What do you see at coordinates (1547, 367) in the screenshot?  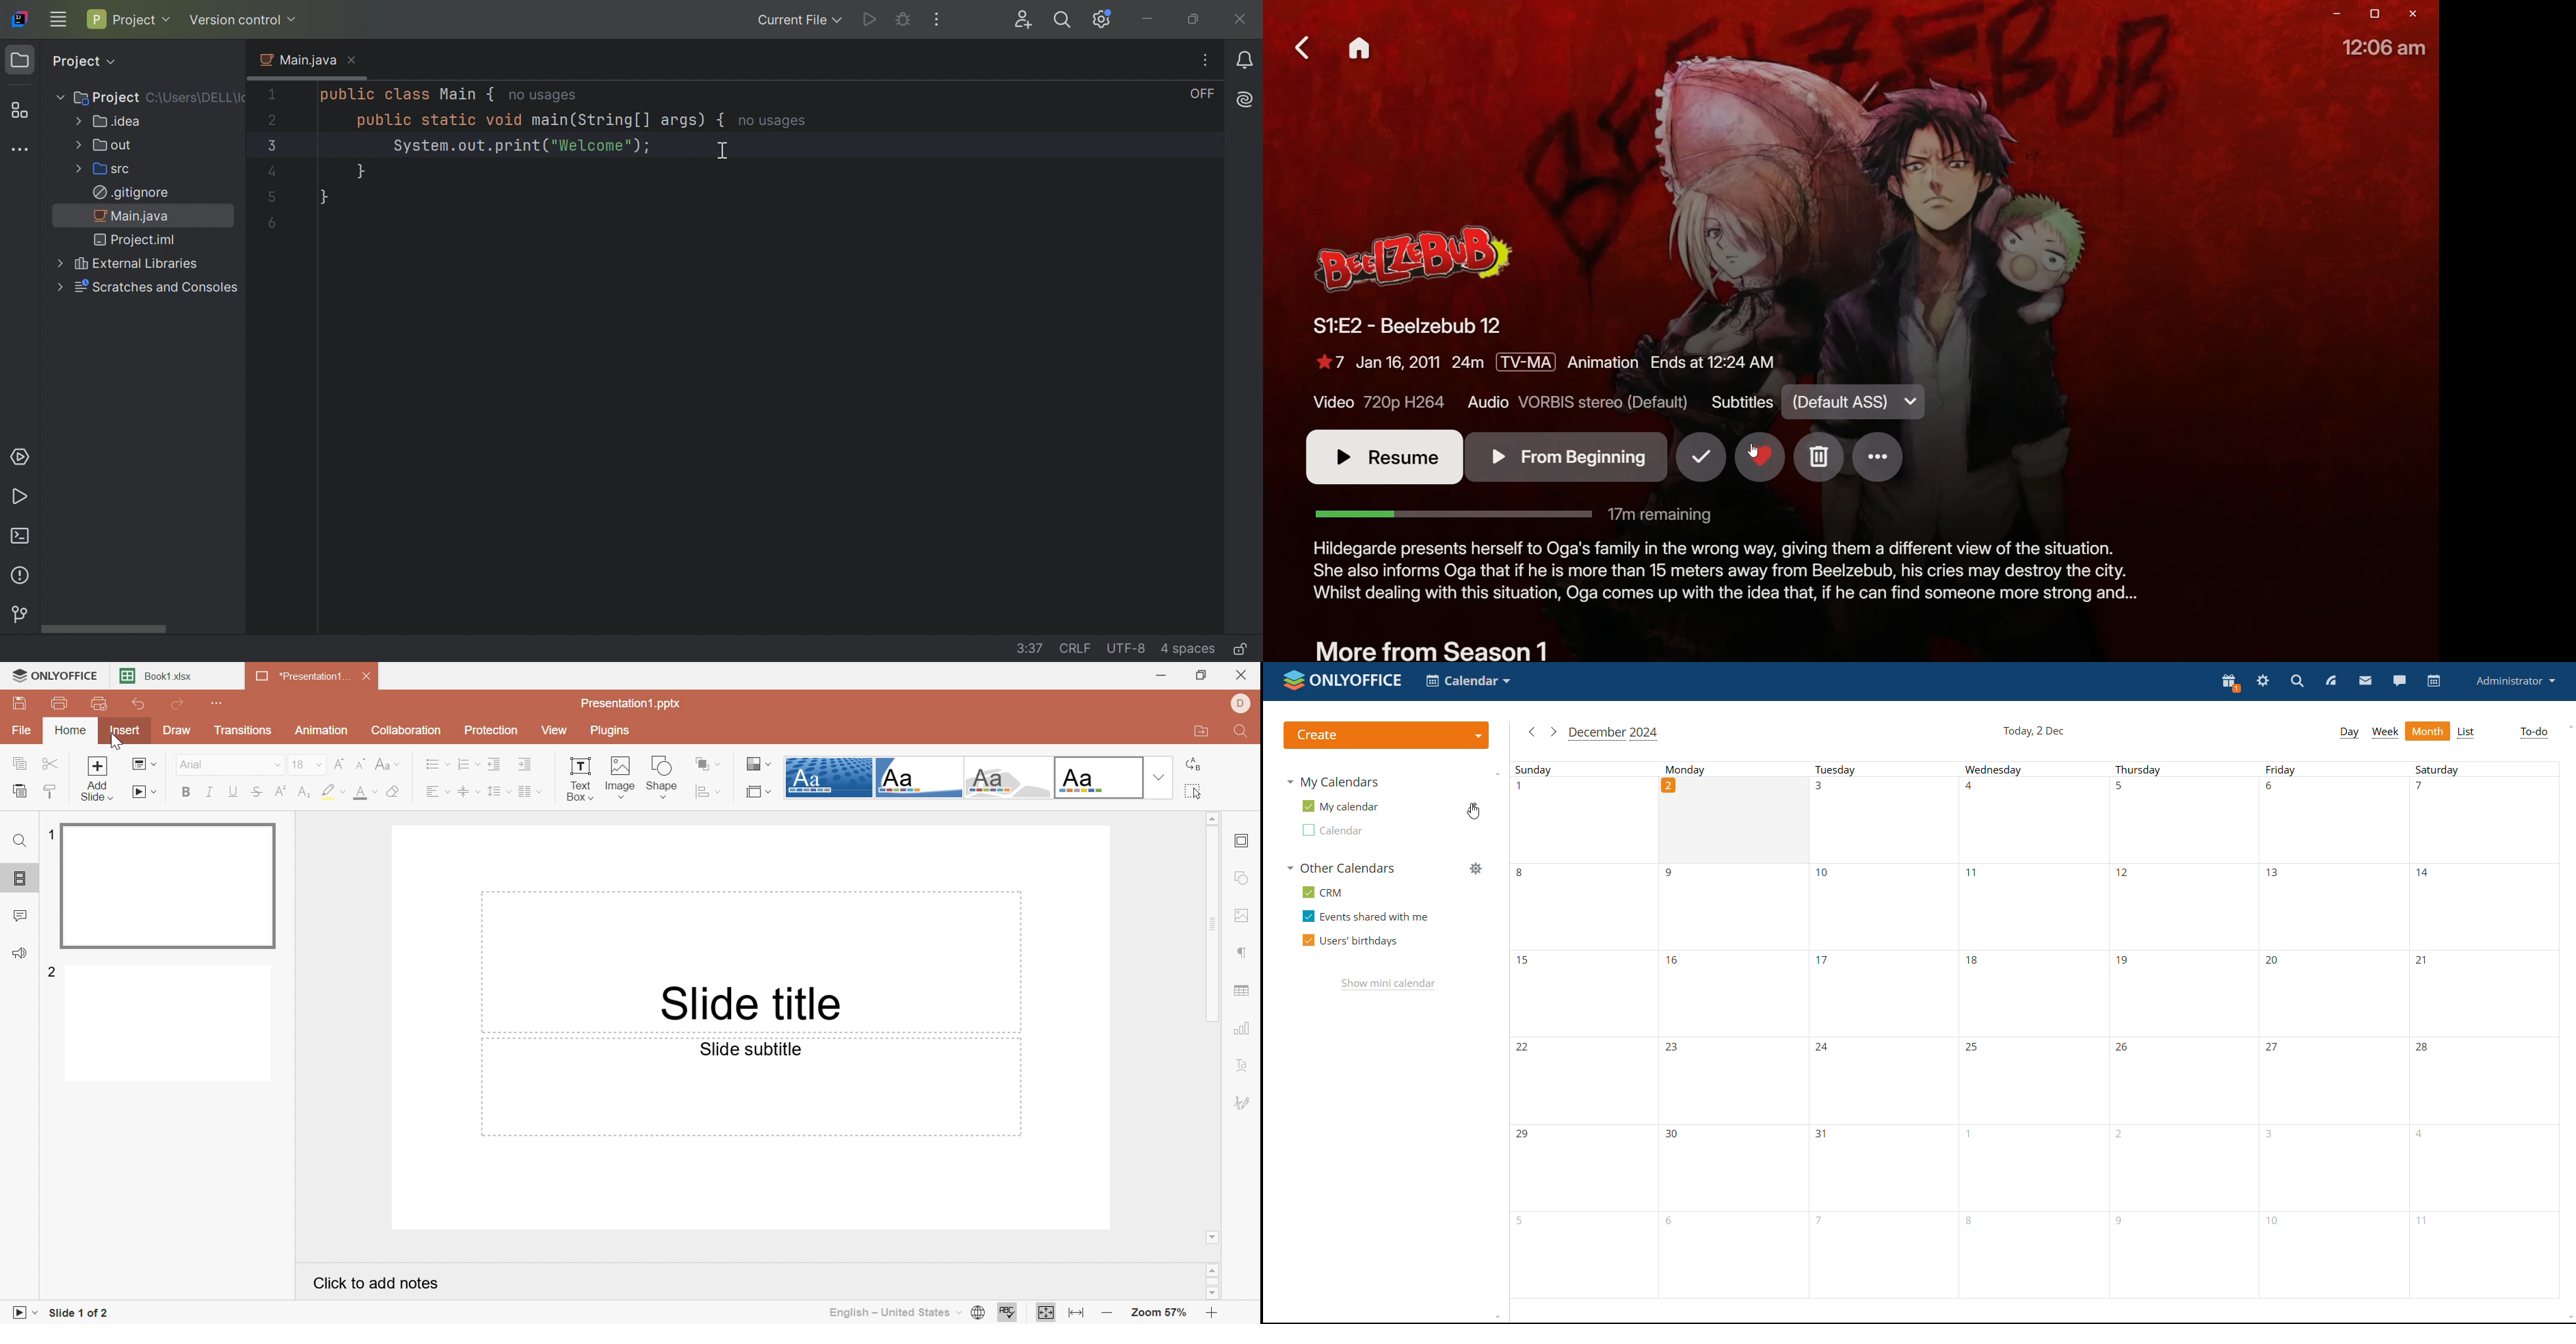 I see `Show Details` at bounding box center [1547, 367].